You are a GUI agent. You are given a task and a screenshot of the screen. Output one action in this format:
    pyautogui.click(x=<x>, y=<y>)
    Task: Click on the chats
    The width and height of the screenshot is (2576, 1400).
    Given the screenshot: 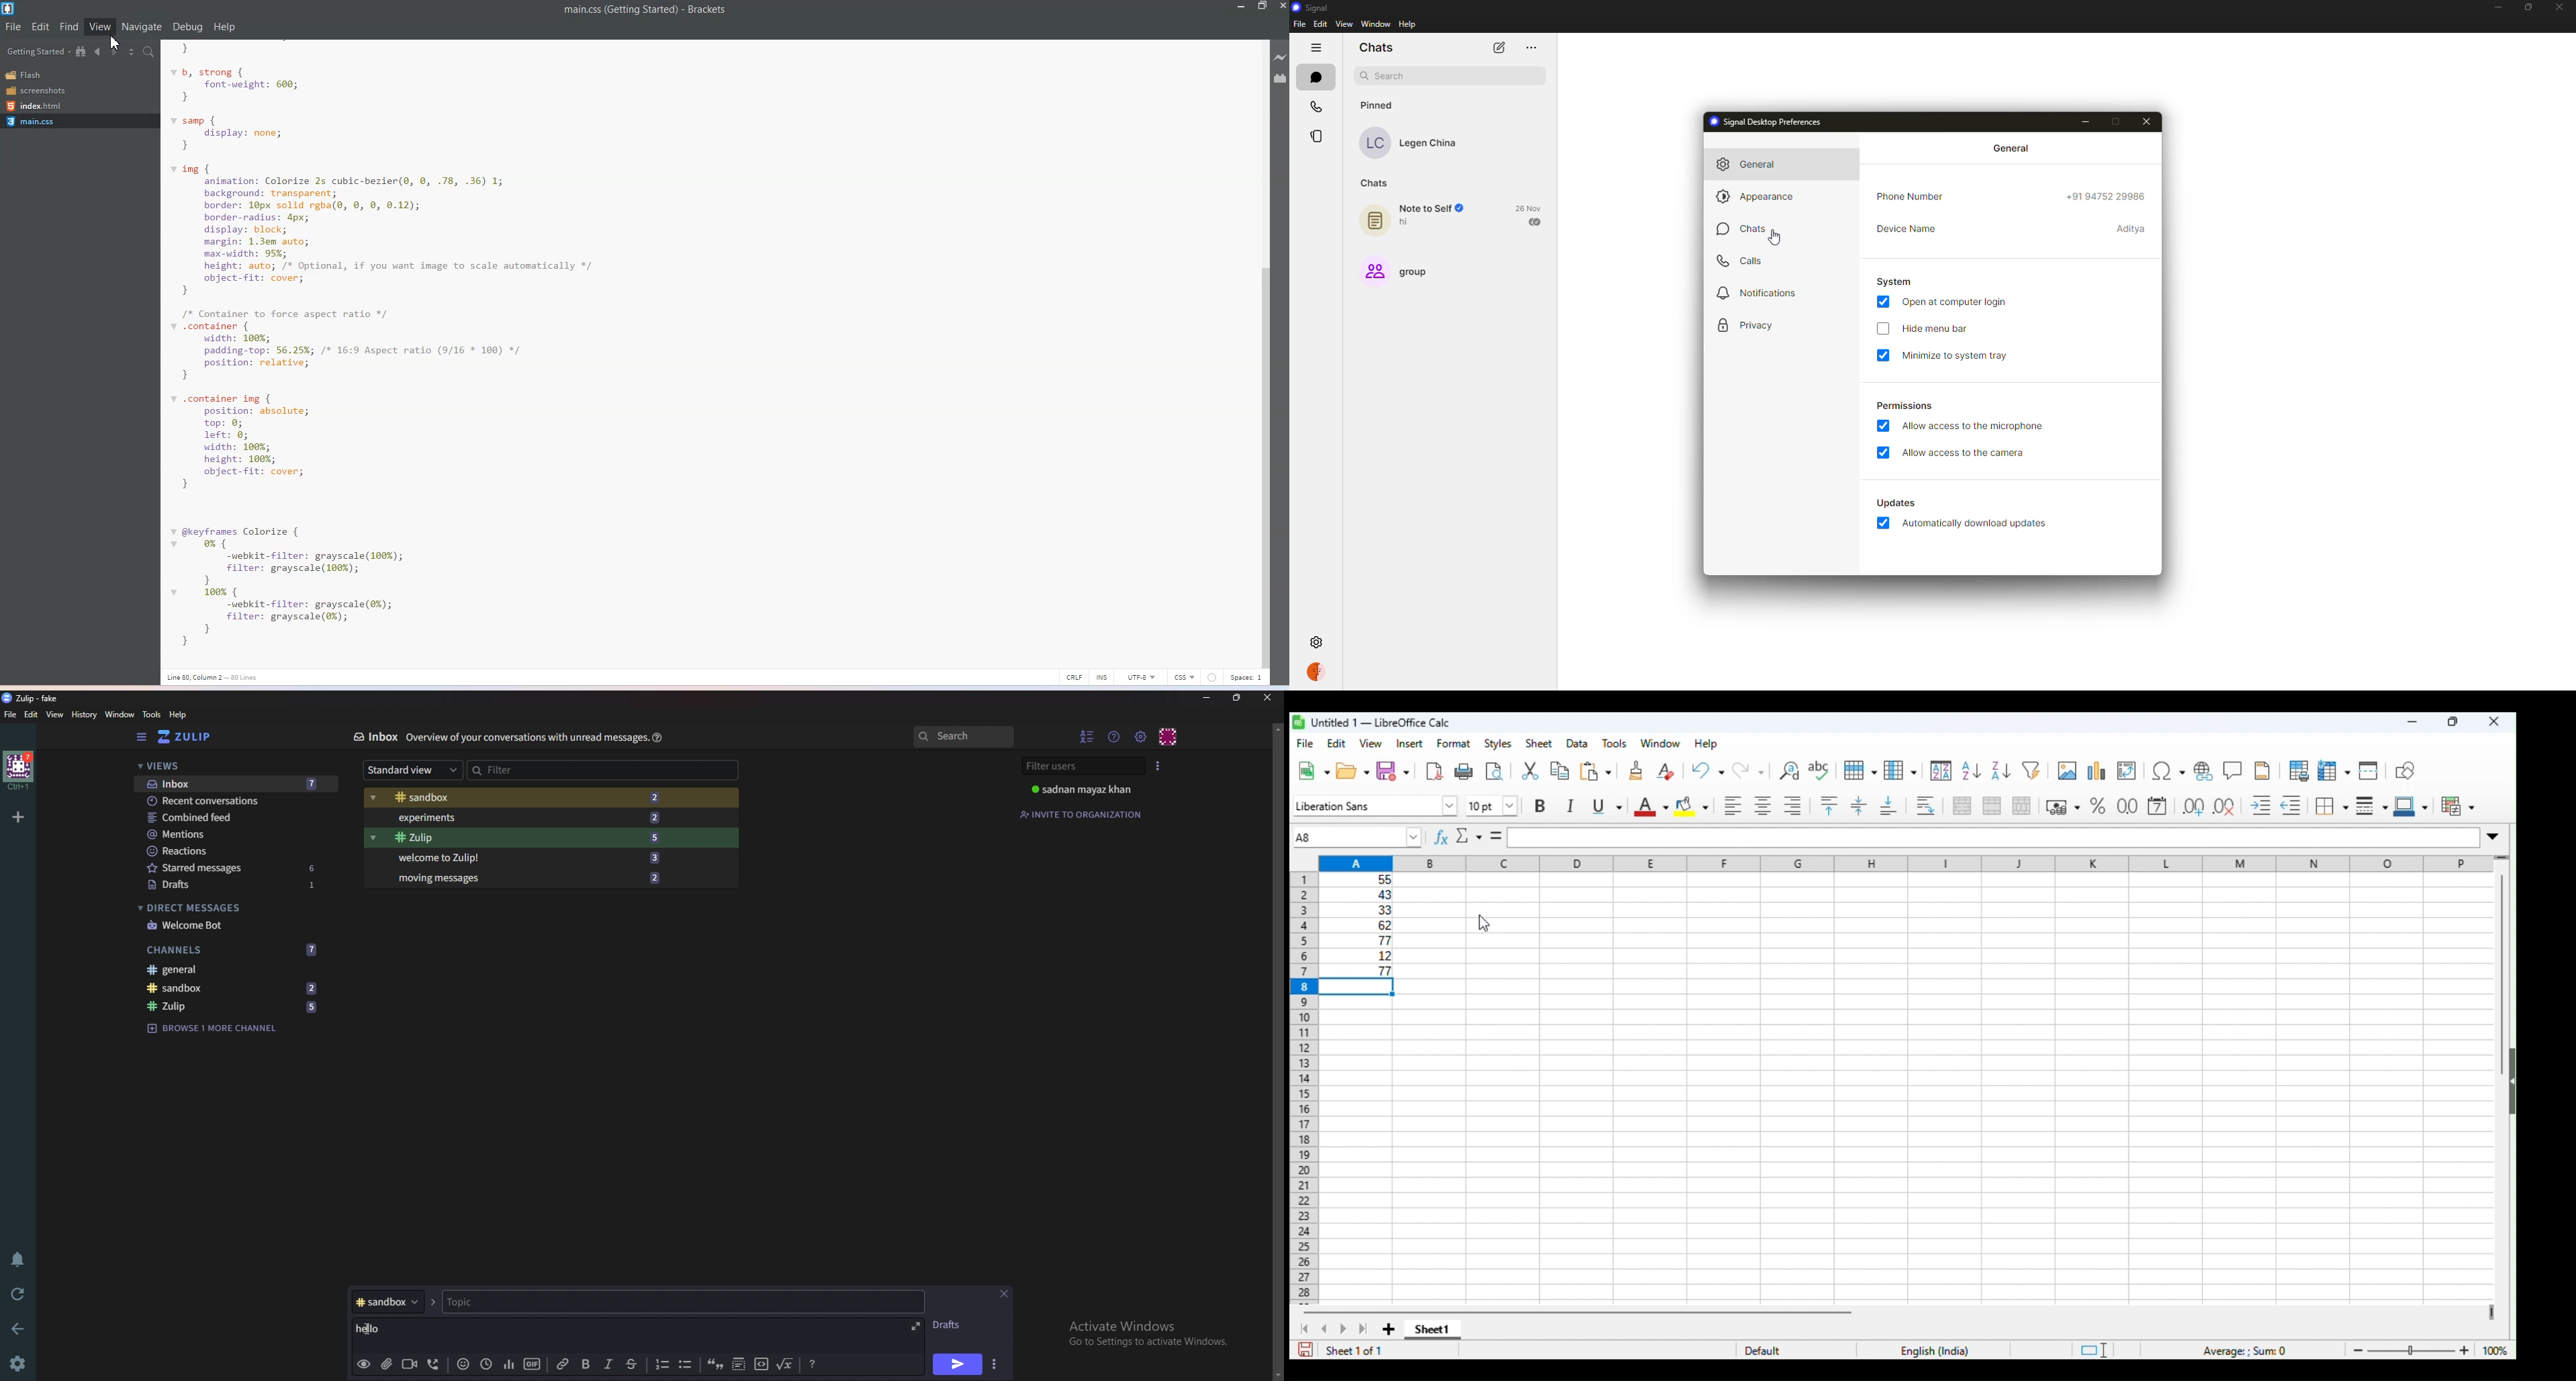 What is the action you would take?
    pyautogui.click(x=1752, y=231)
    